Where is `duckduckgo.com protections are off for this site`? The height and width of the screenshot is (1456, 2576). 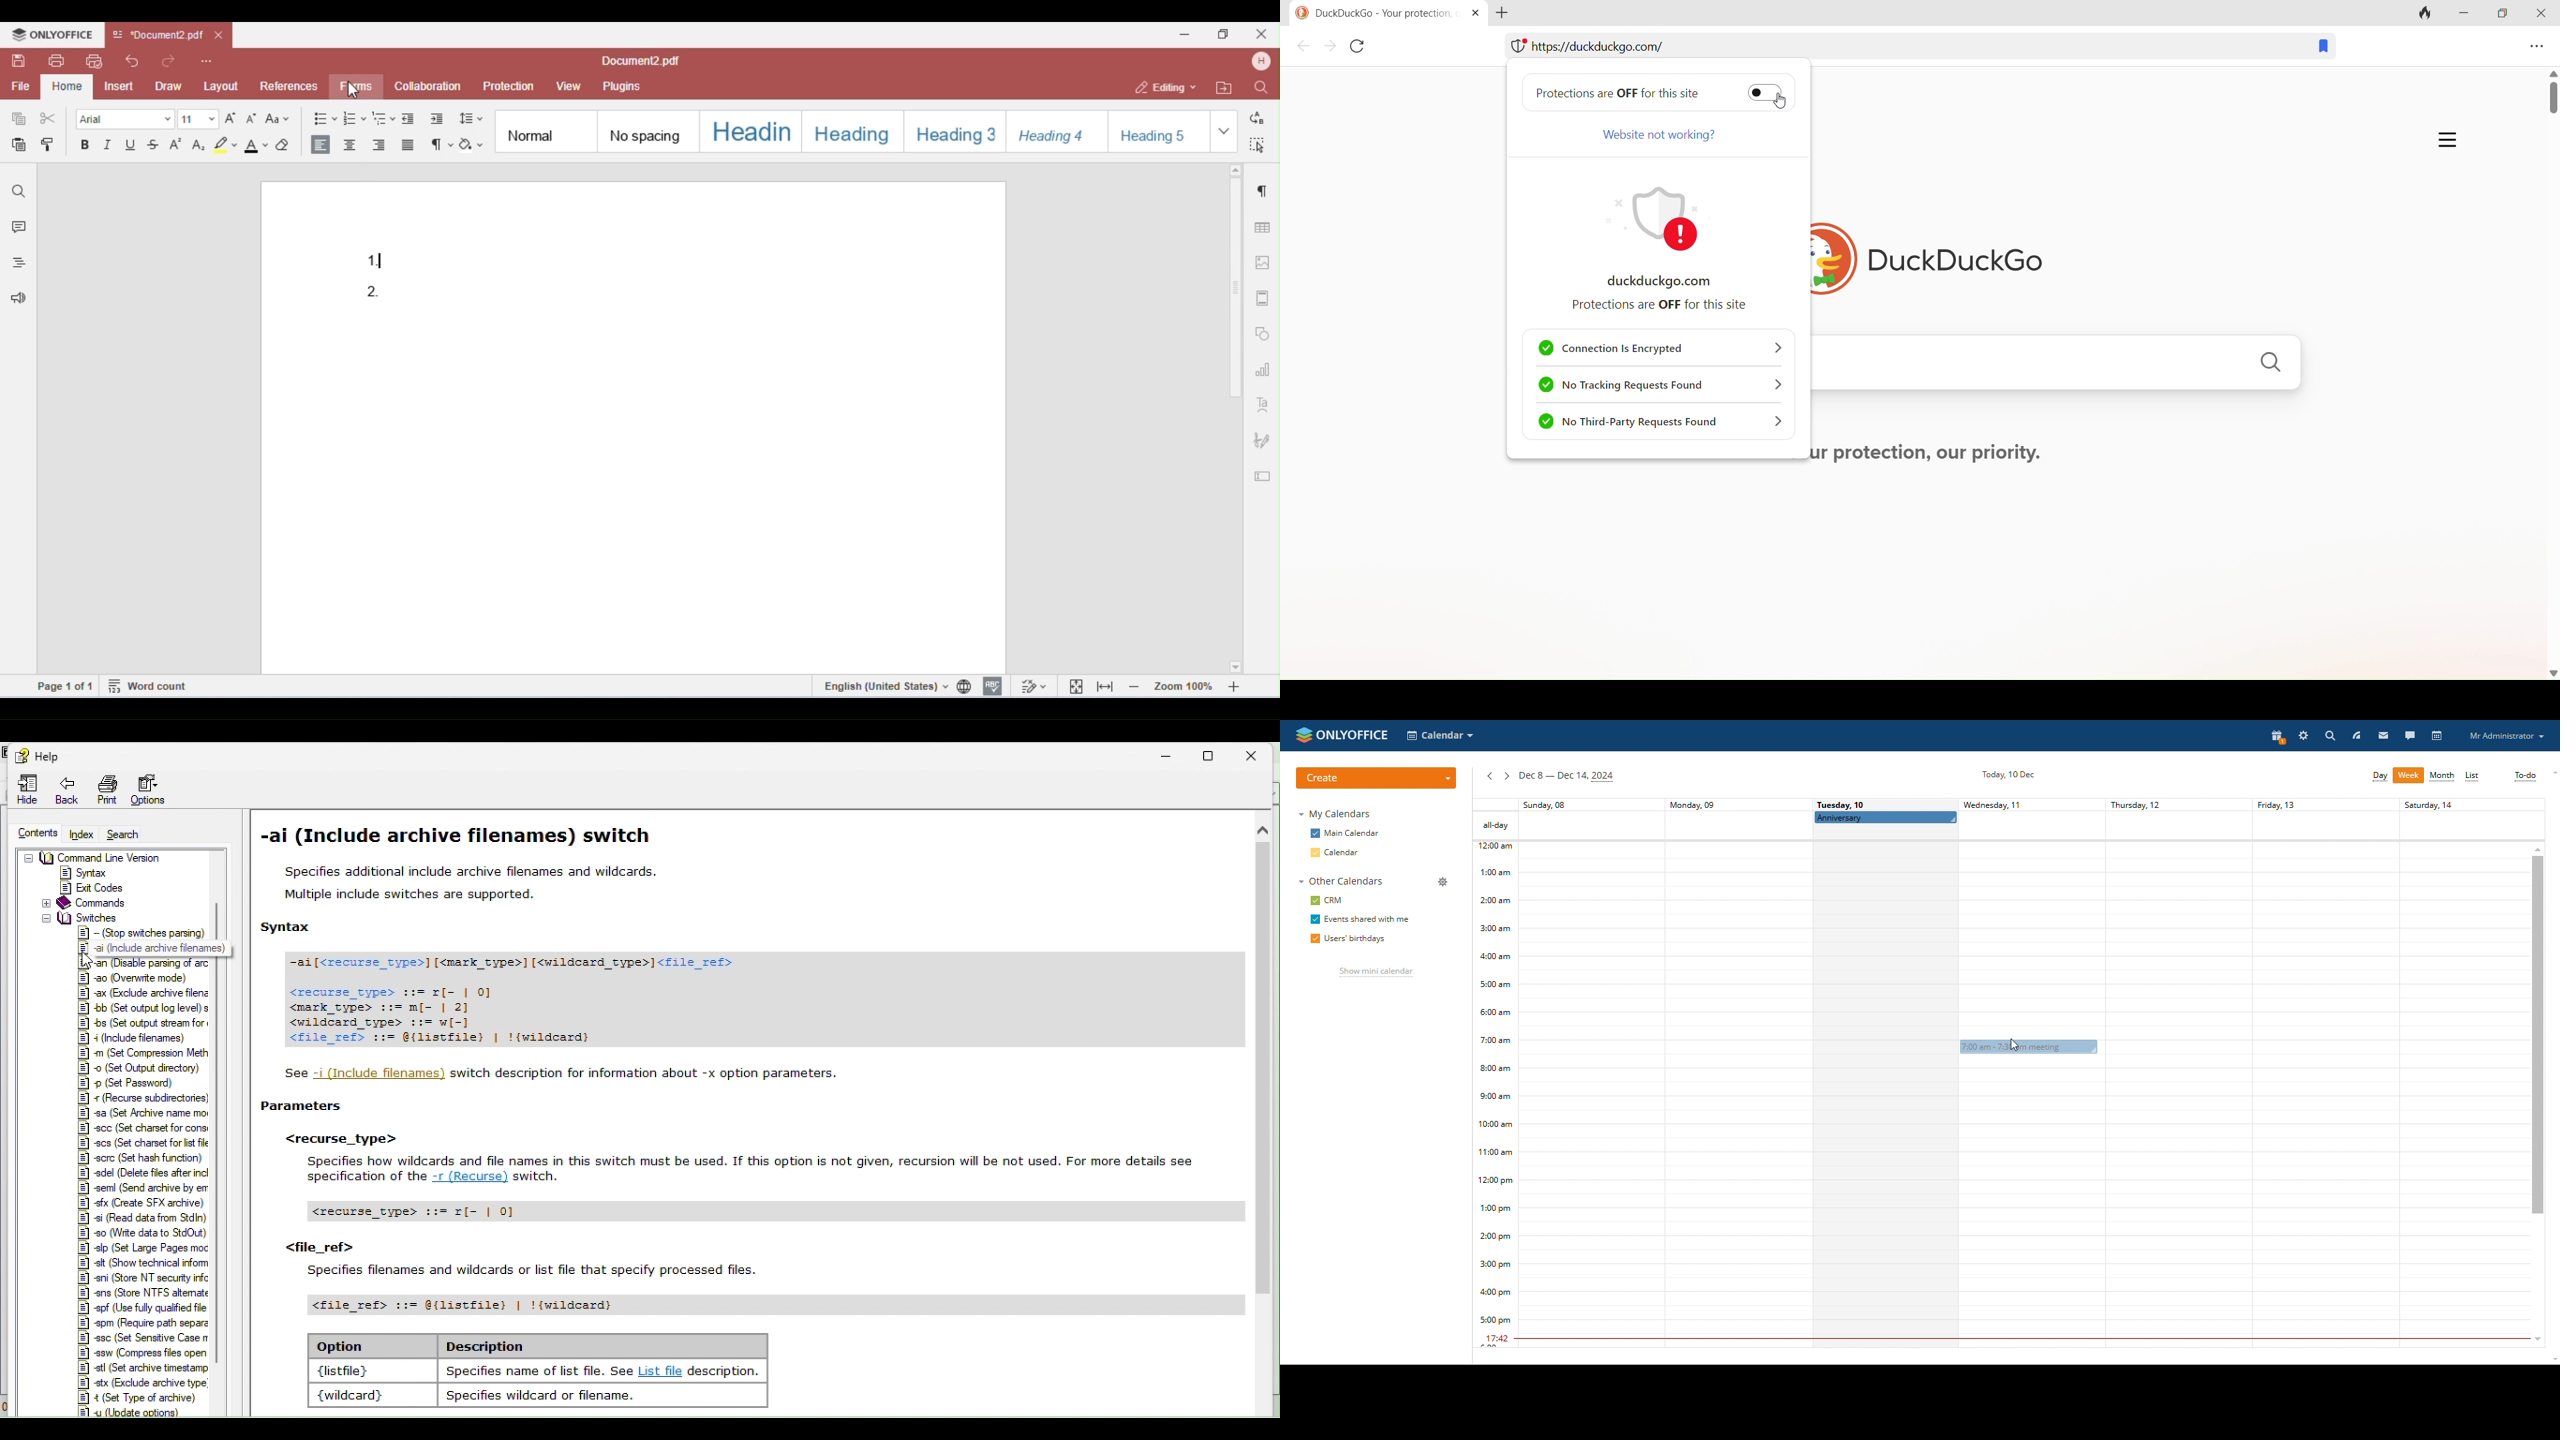
duckduckgo.com protections are off for this site is located at coordinates (1669, 246).